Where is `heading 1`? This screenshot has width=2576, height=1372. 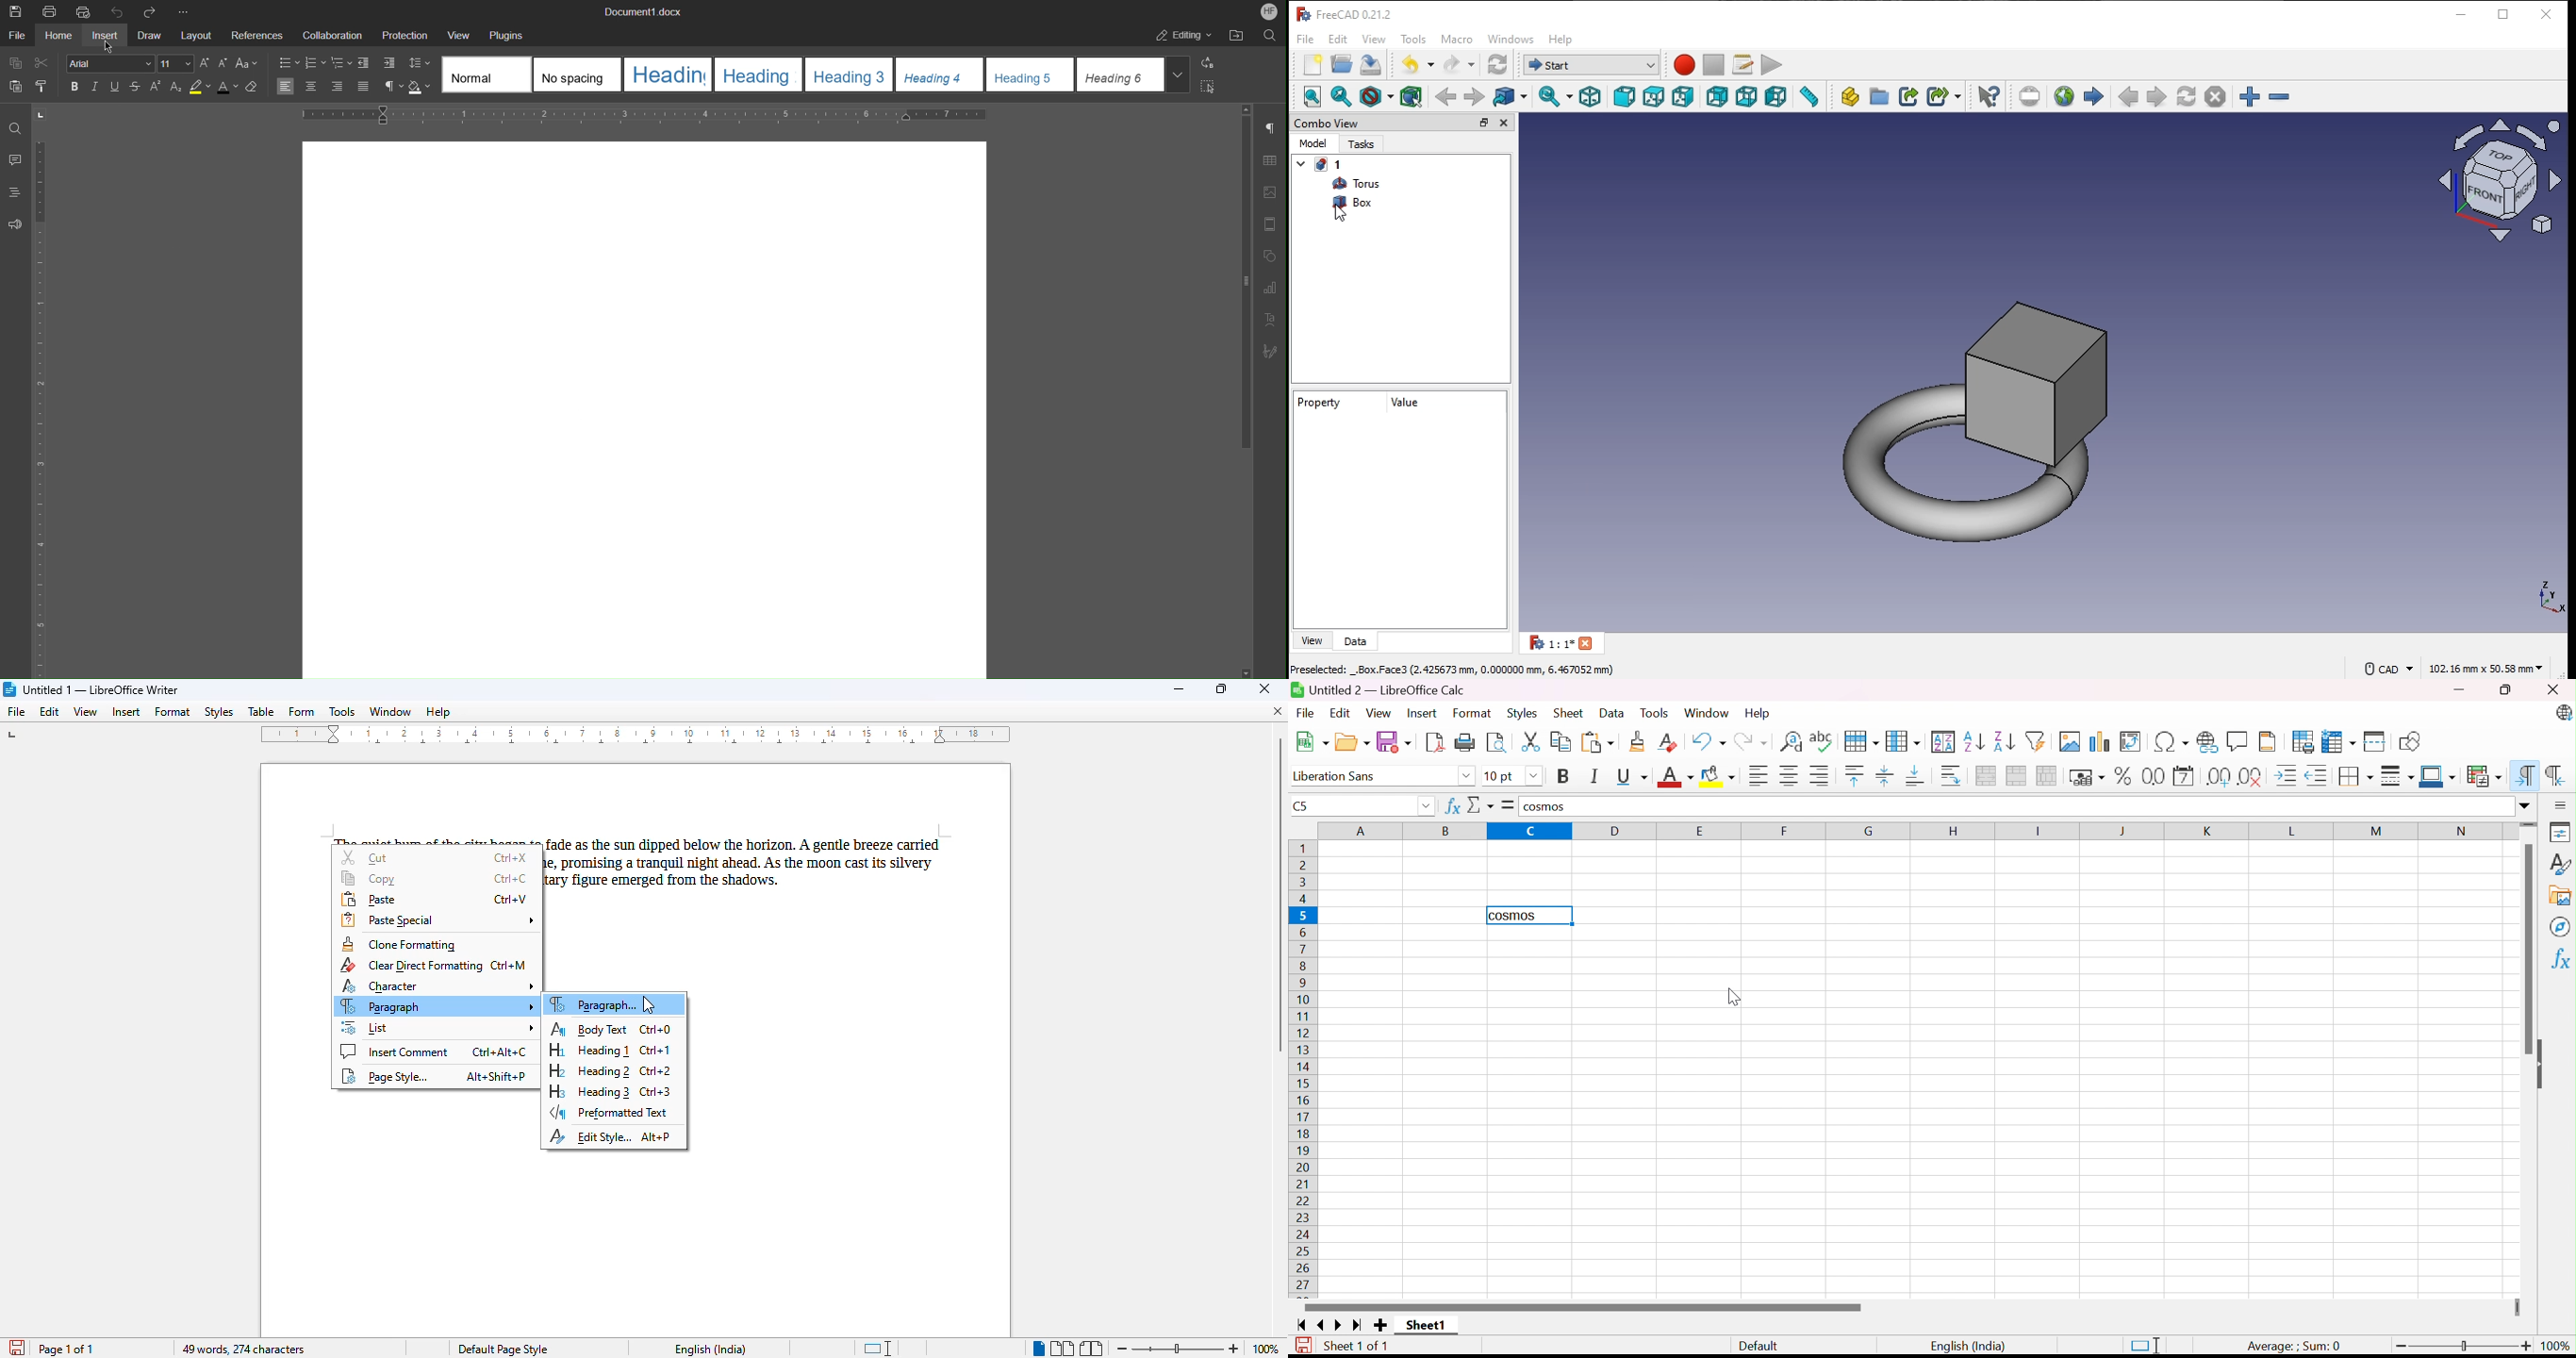 heading 1 is located at coordinates (672, 76).